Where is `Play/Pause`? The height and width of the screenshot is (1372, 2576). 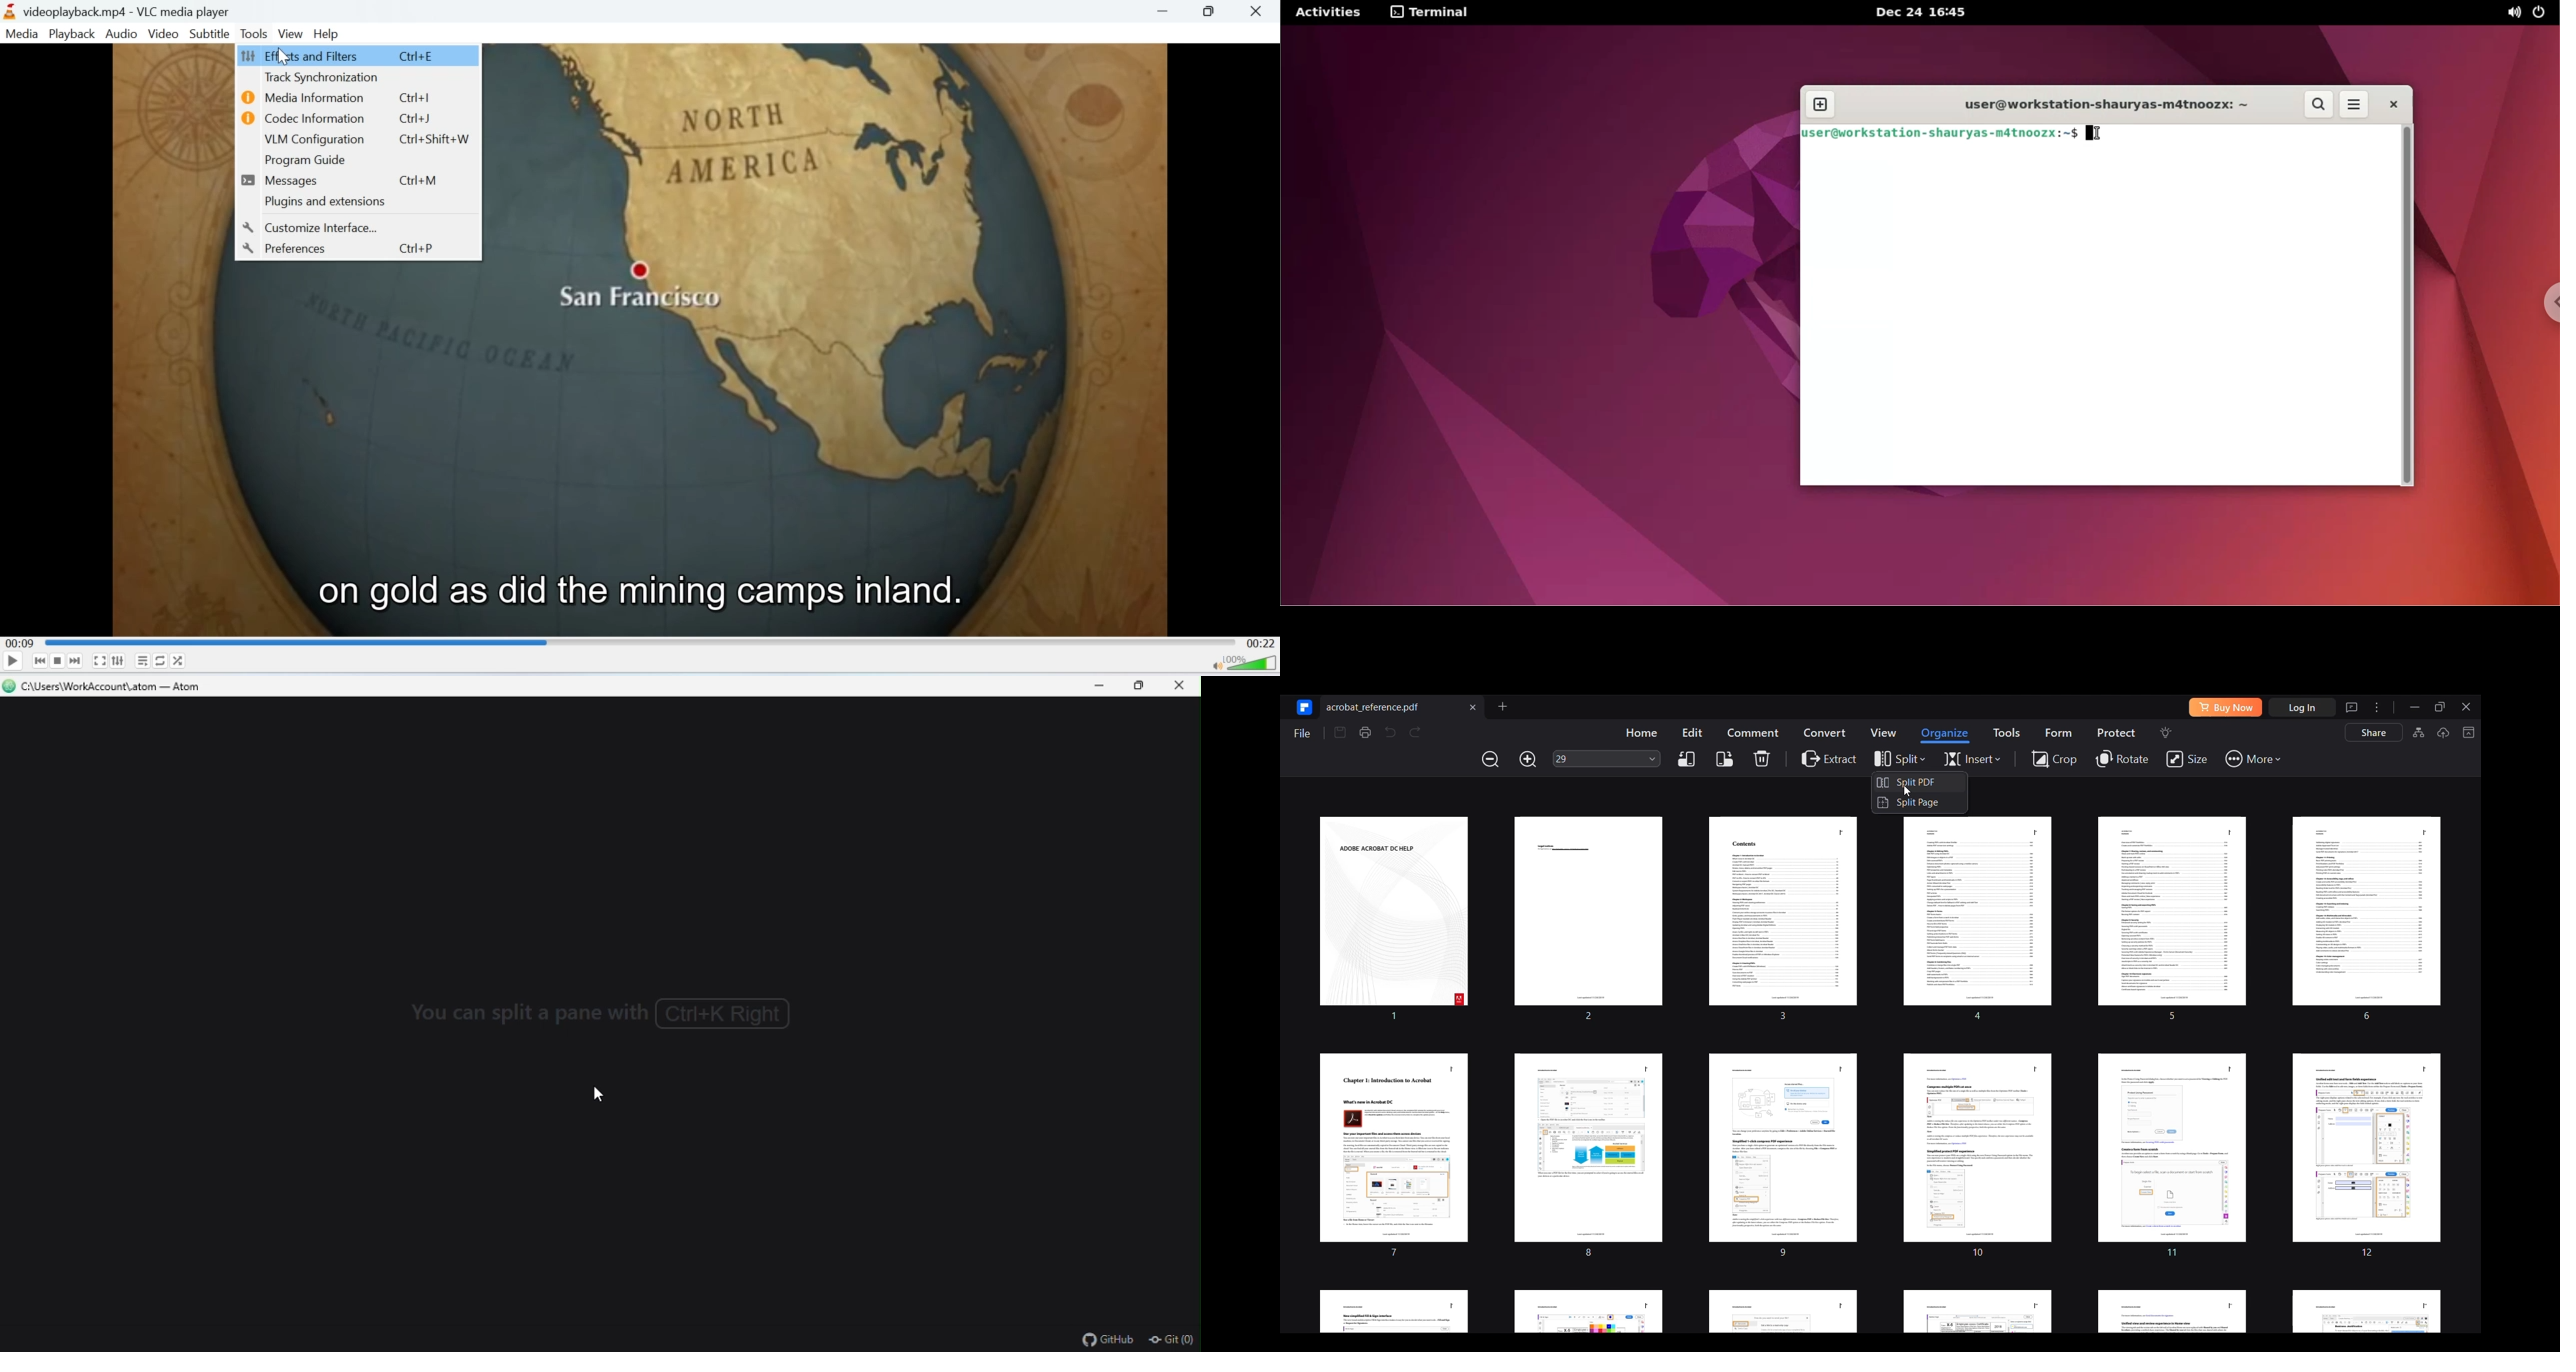
Play/Pause is located at coordinates (13, 660).